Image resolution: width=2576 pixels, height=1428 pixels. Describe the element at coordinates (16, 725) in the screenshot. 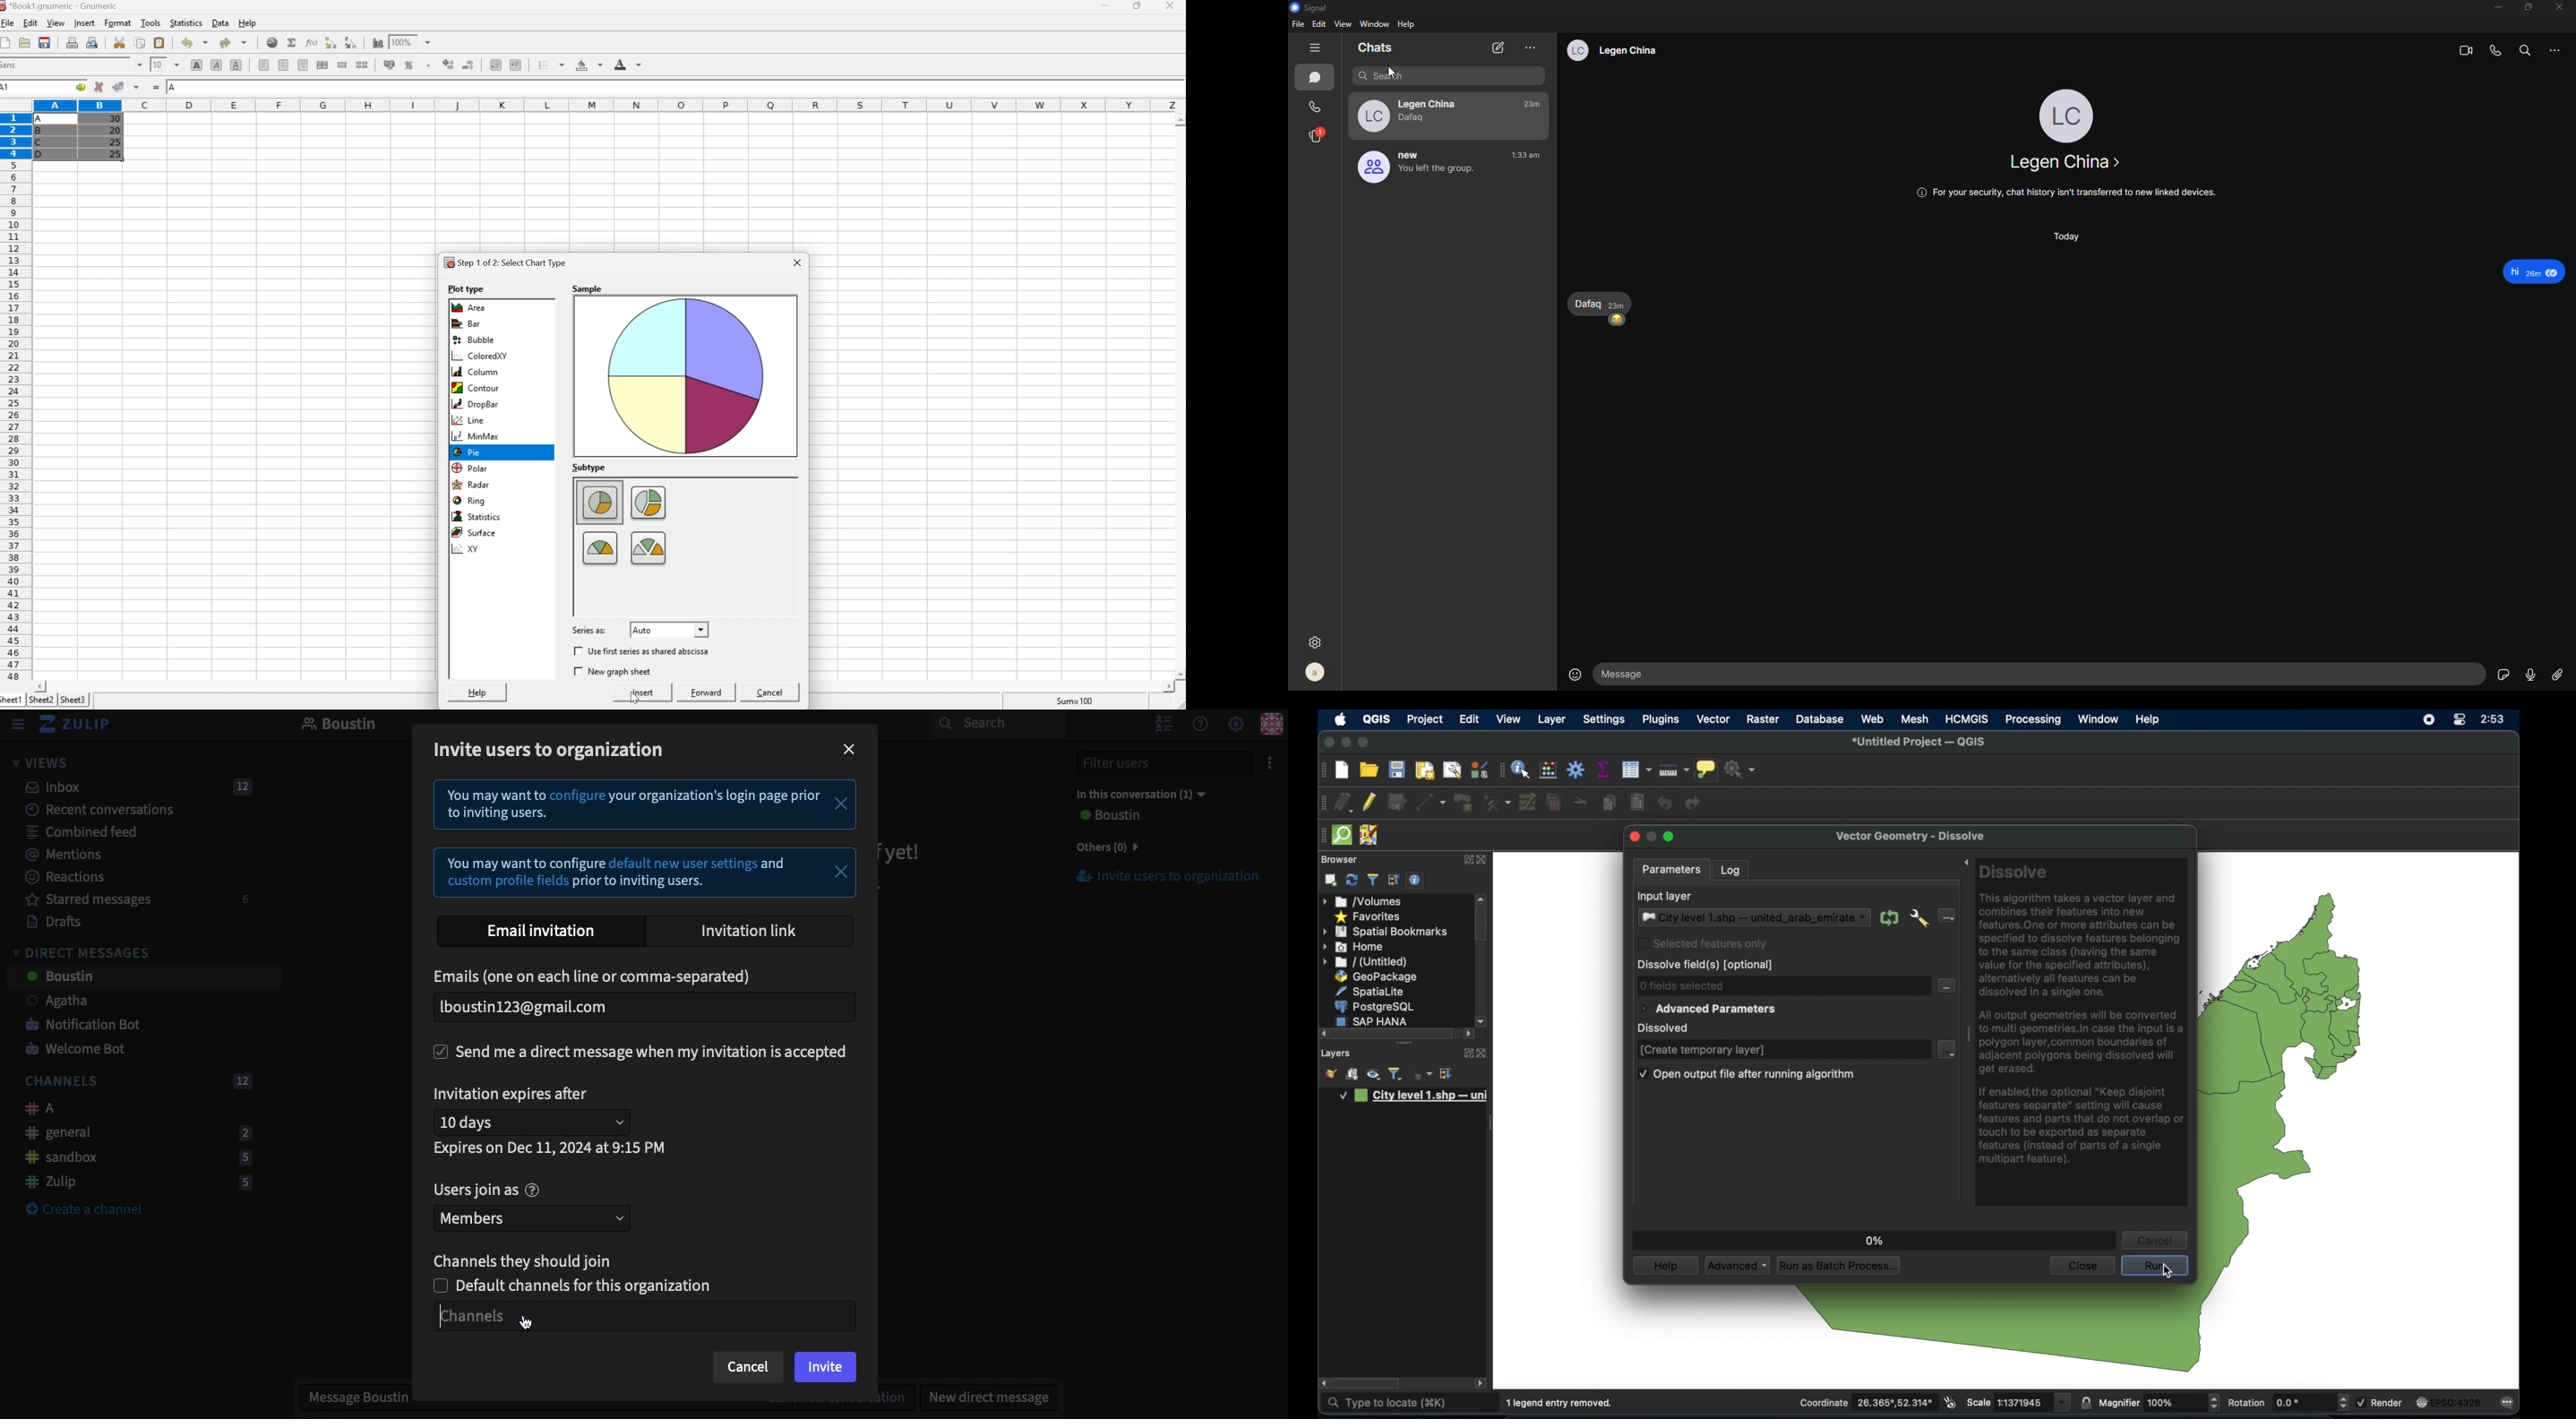

I see `View menu` at that location.